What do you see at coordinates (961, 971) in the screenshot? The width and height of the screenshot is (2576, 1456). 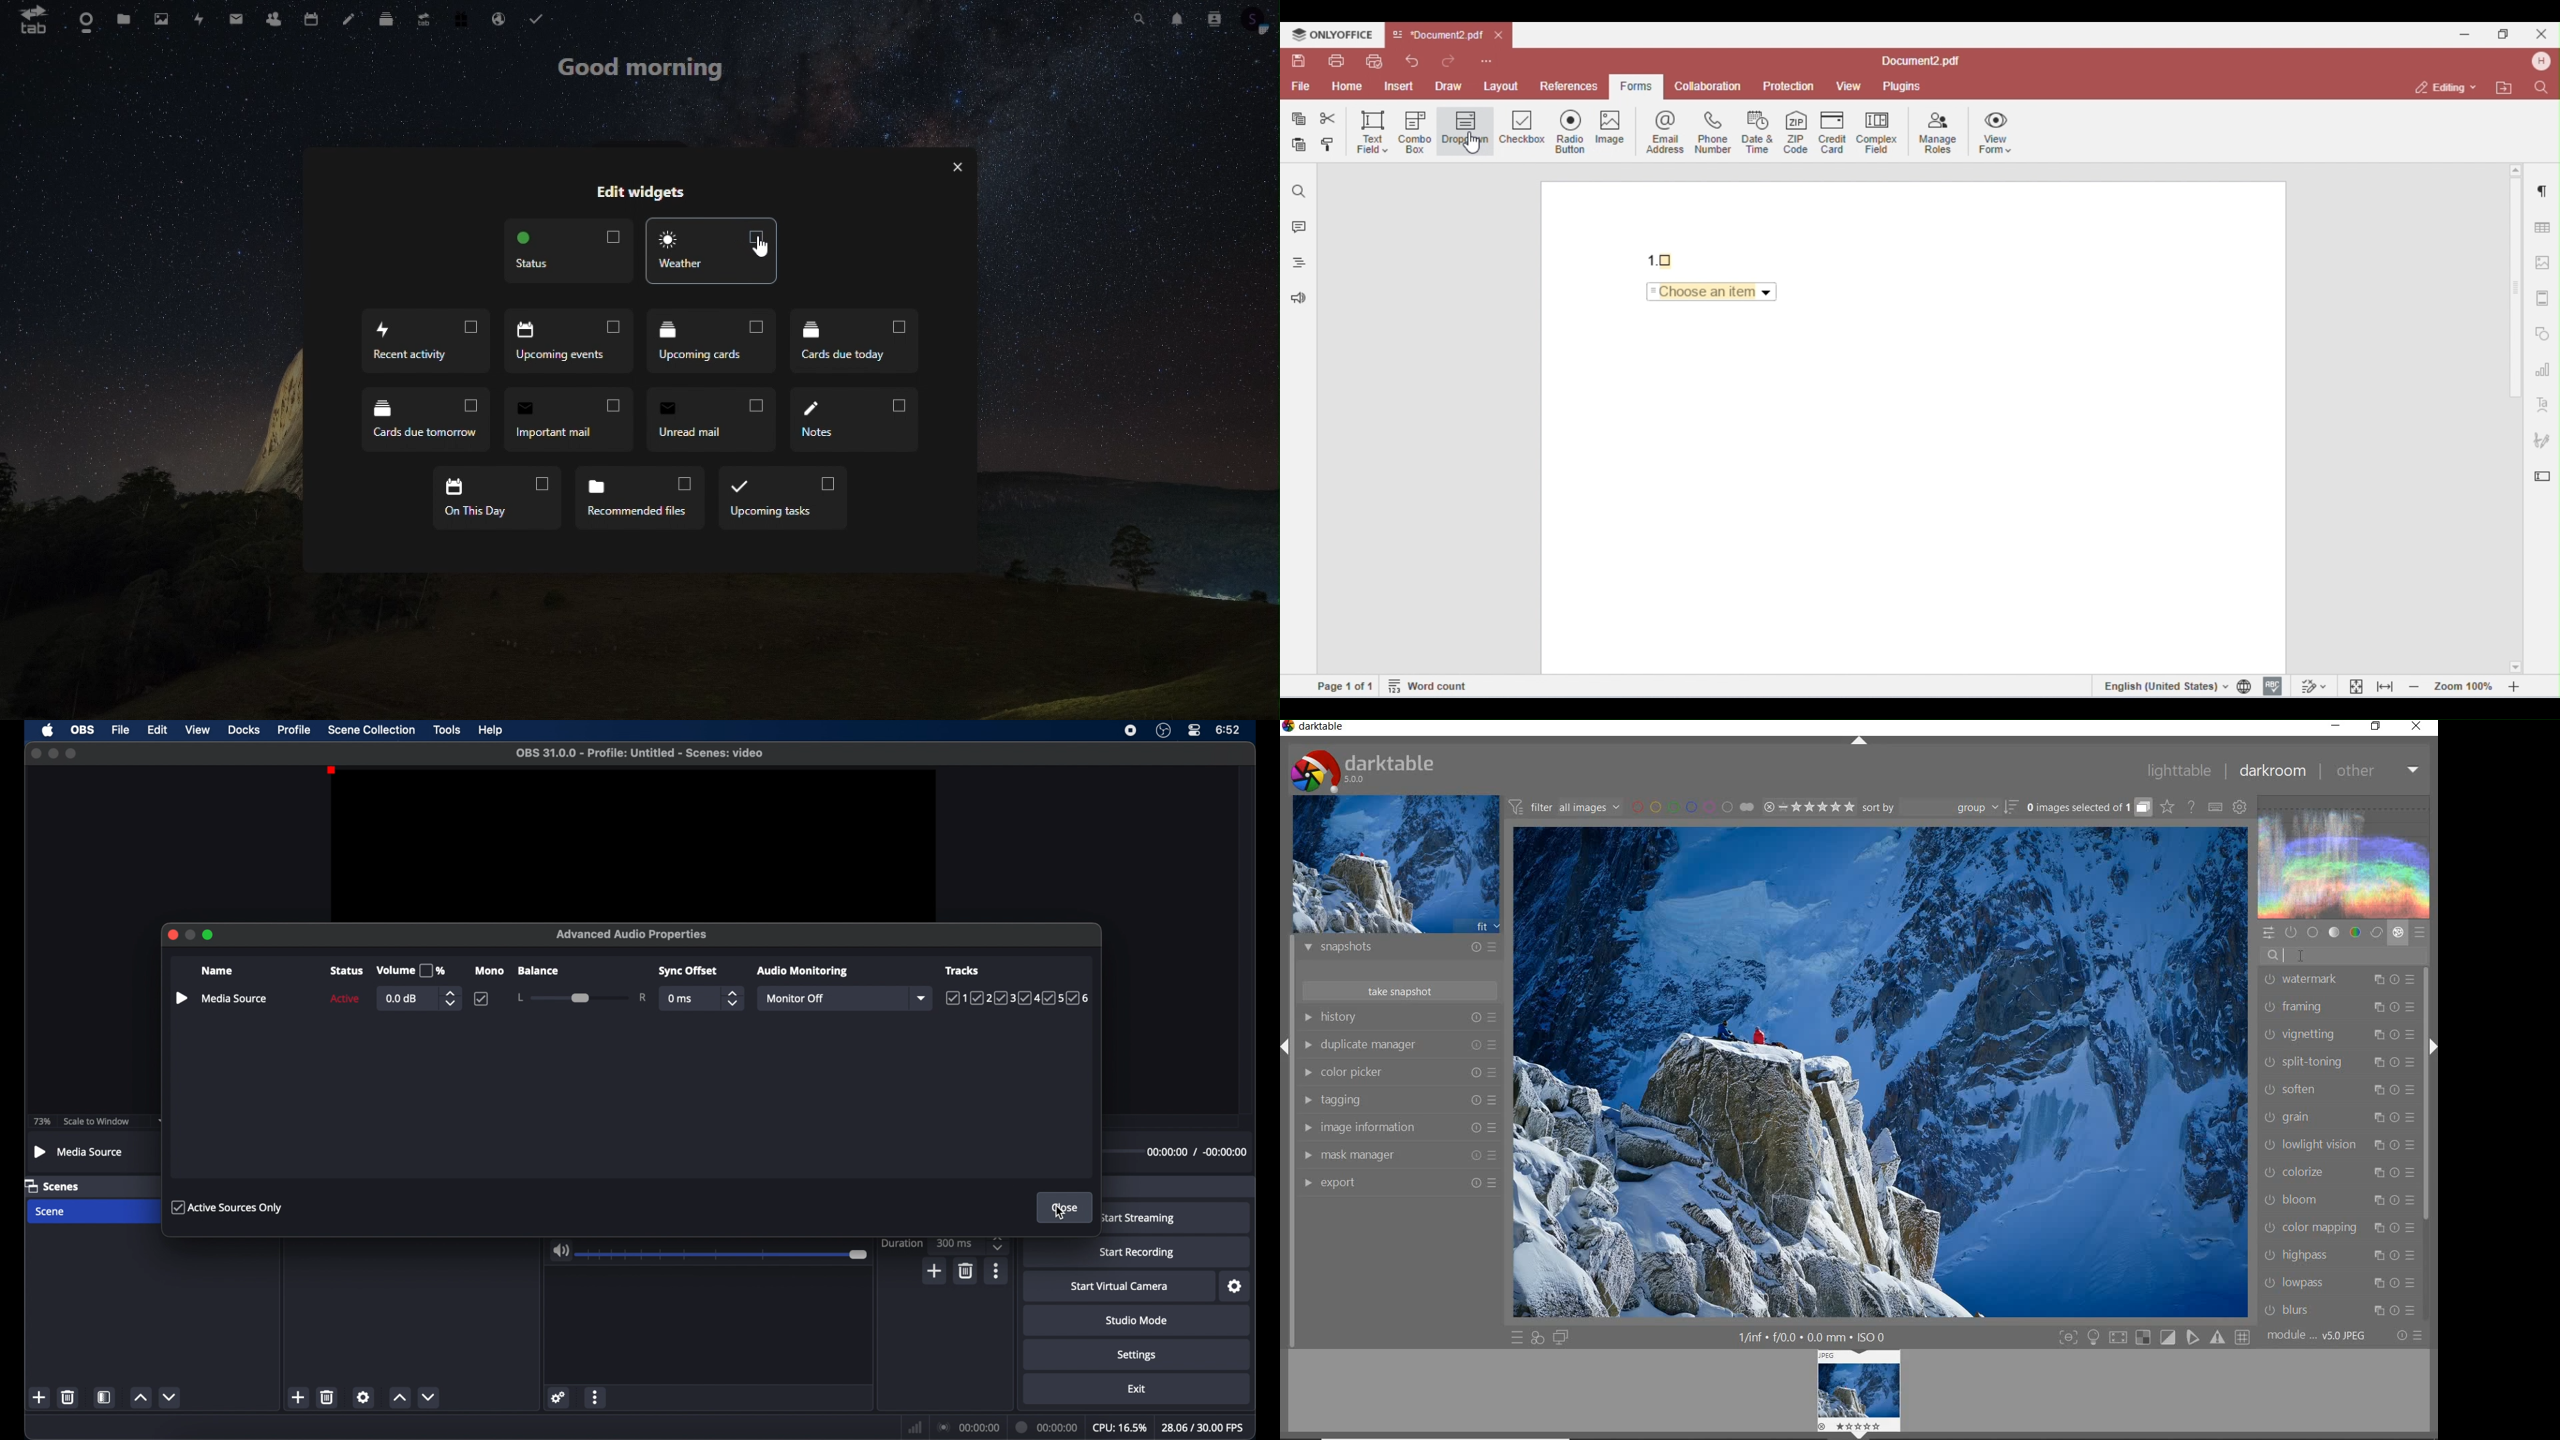 I see `tracks` at bounding box center [961, 971].